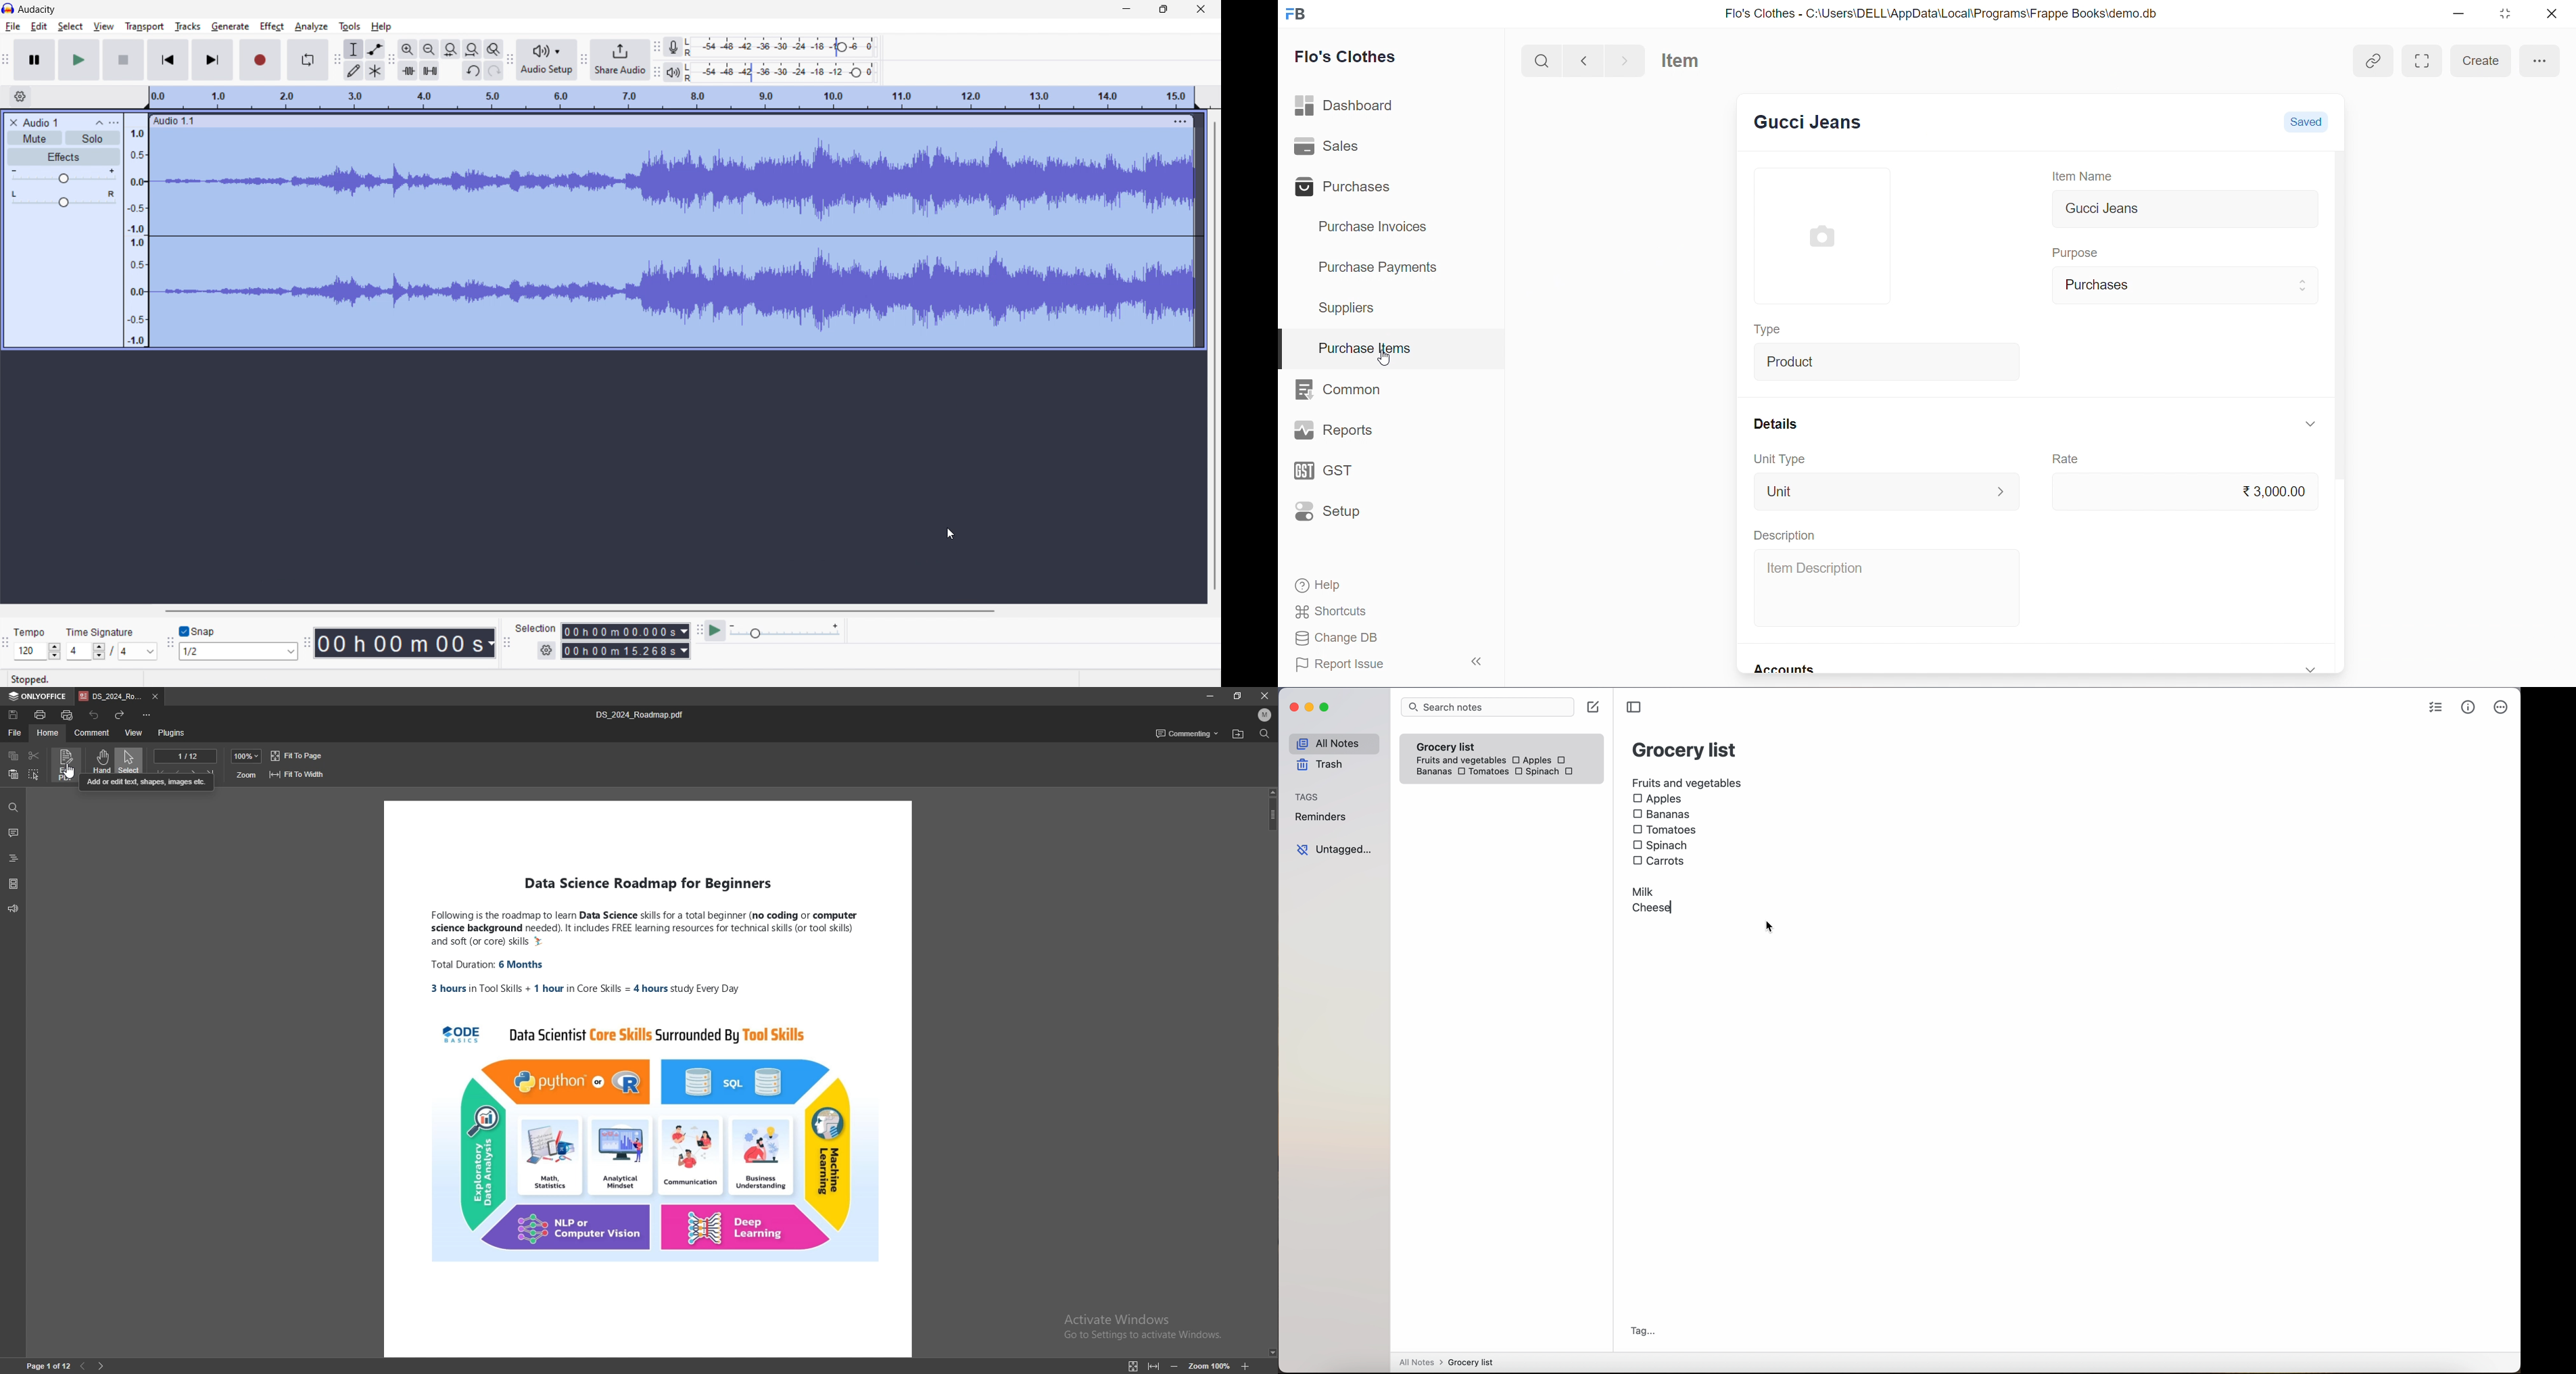  Describe the element at coordinates (1337, 513) in the screenshot. I see `Setup` at that location.